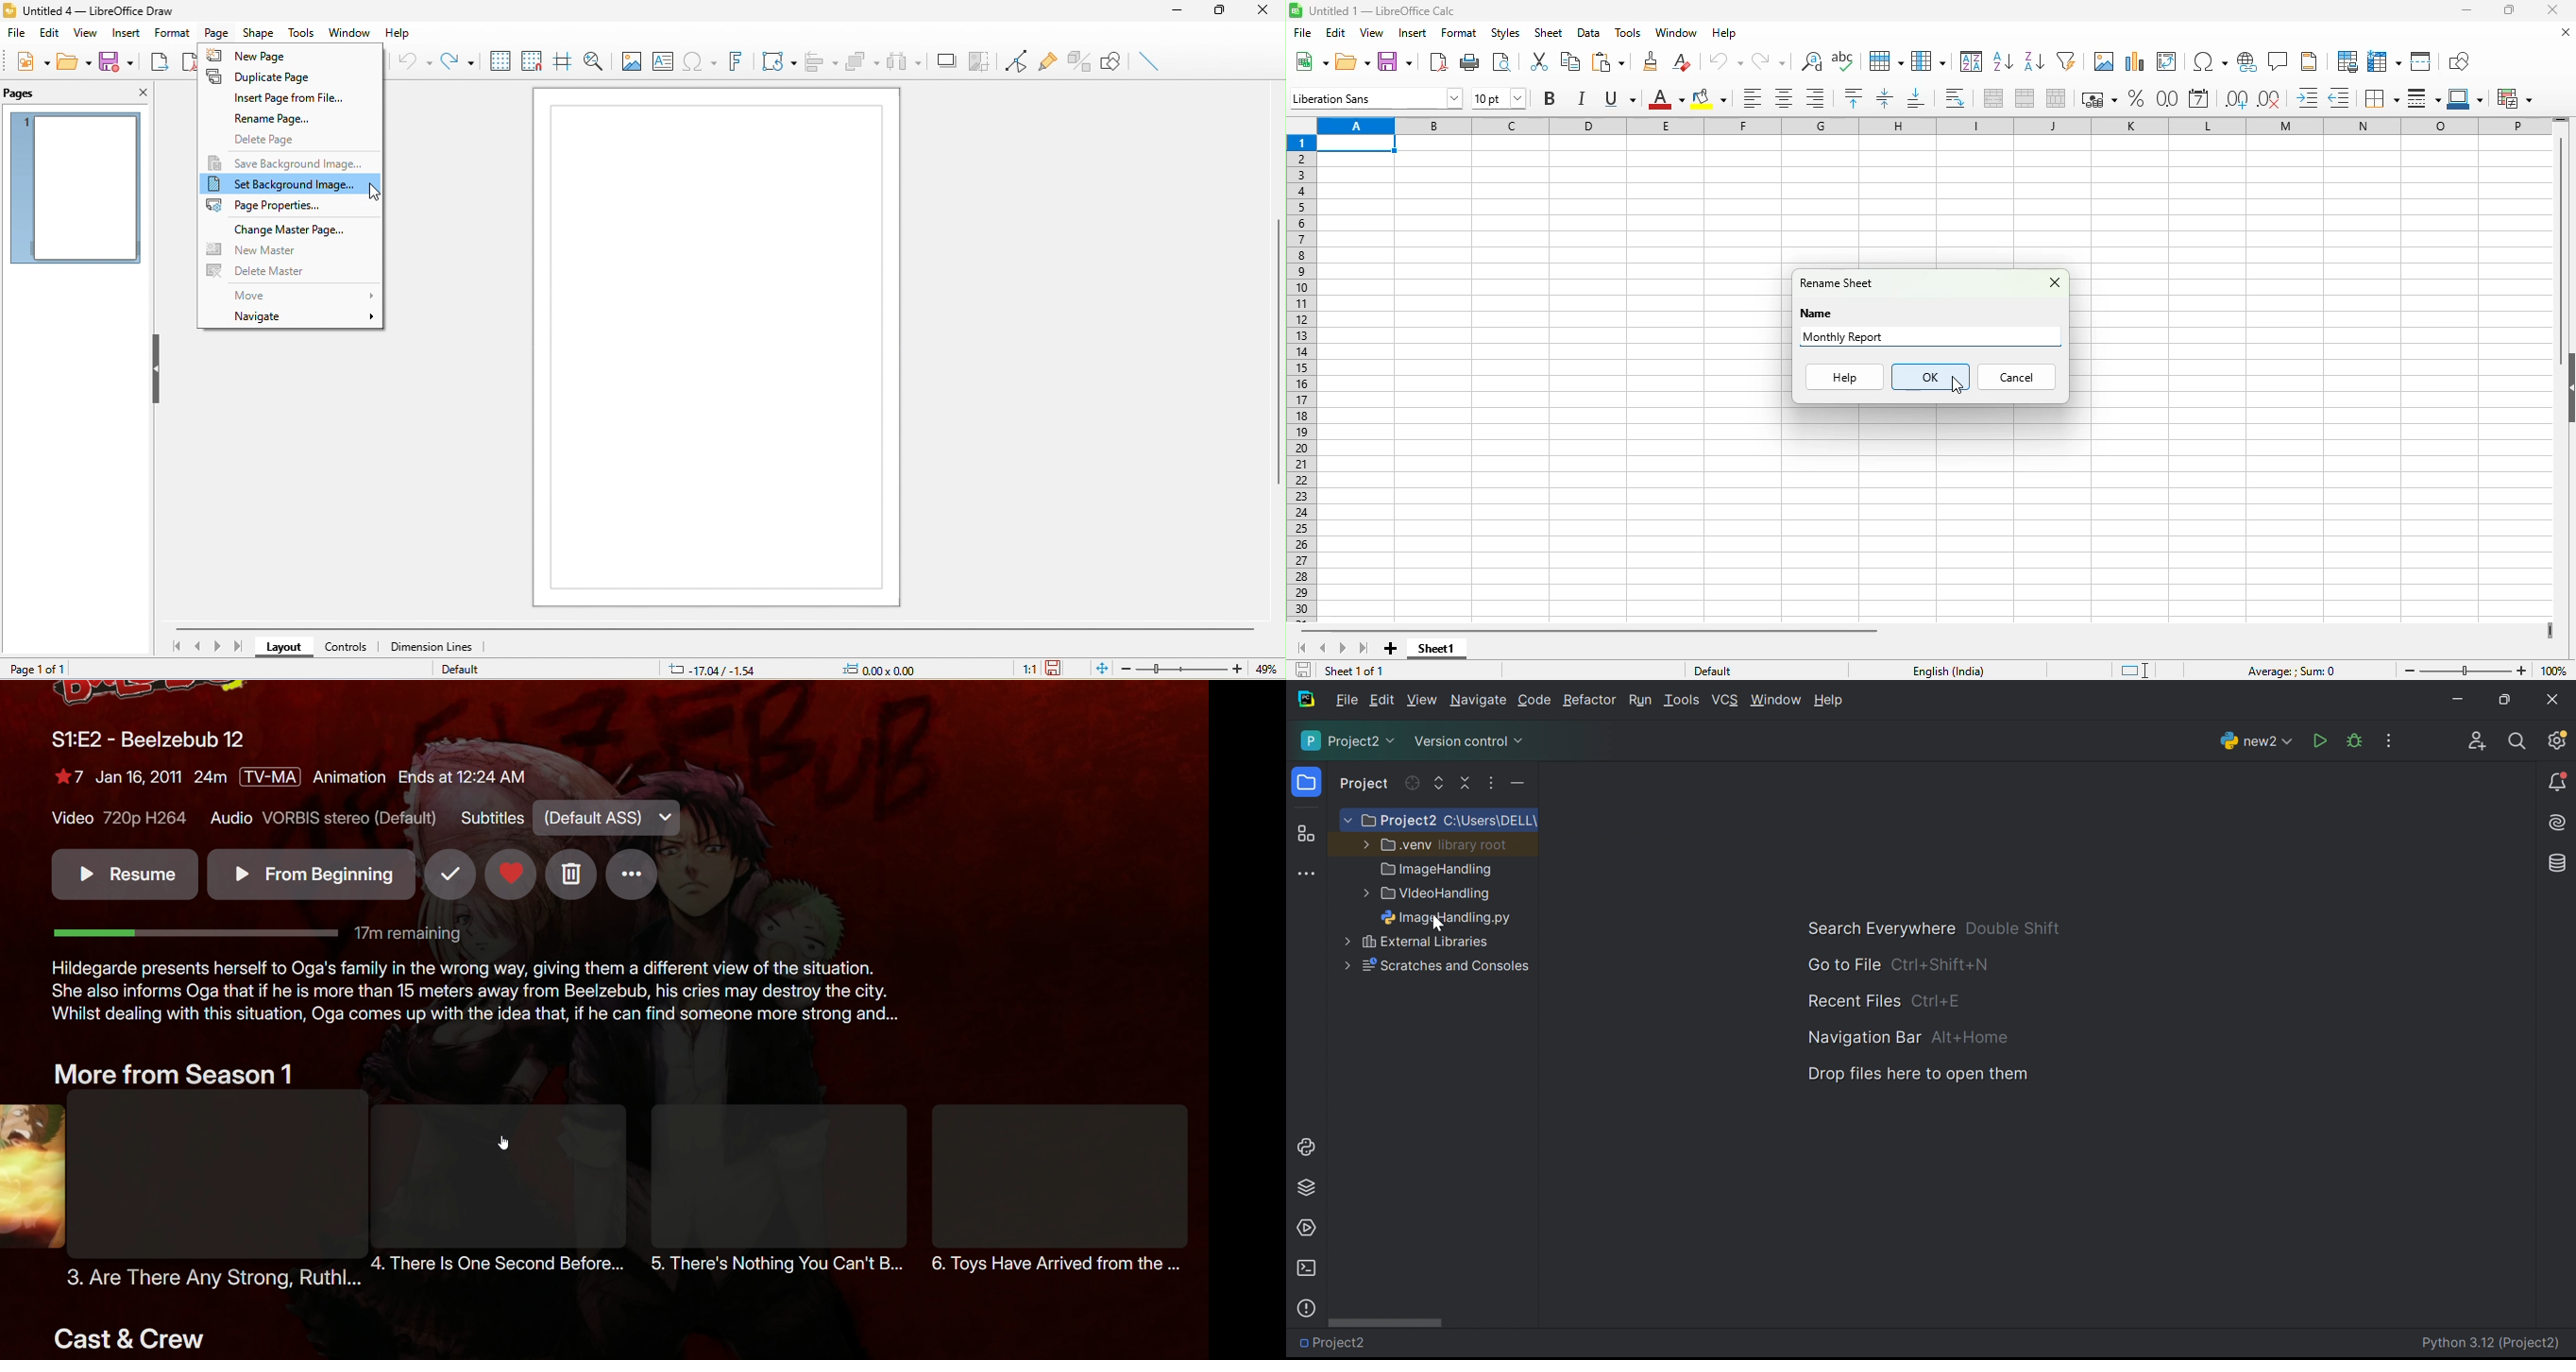 This screenshot has height=1372, width=2576. I want to click on format as percent, so click(2138, 97).